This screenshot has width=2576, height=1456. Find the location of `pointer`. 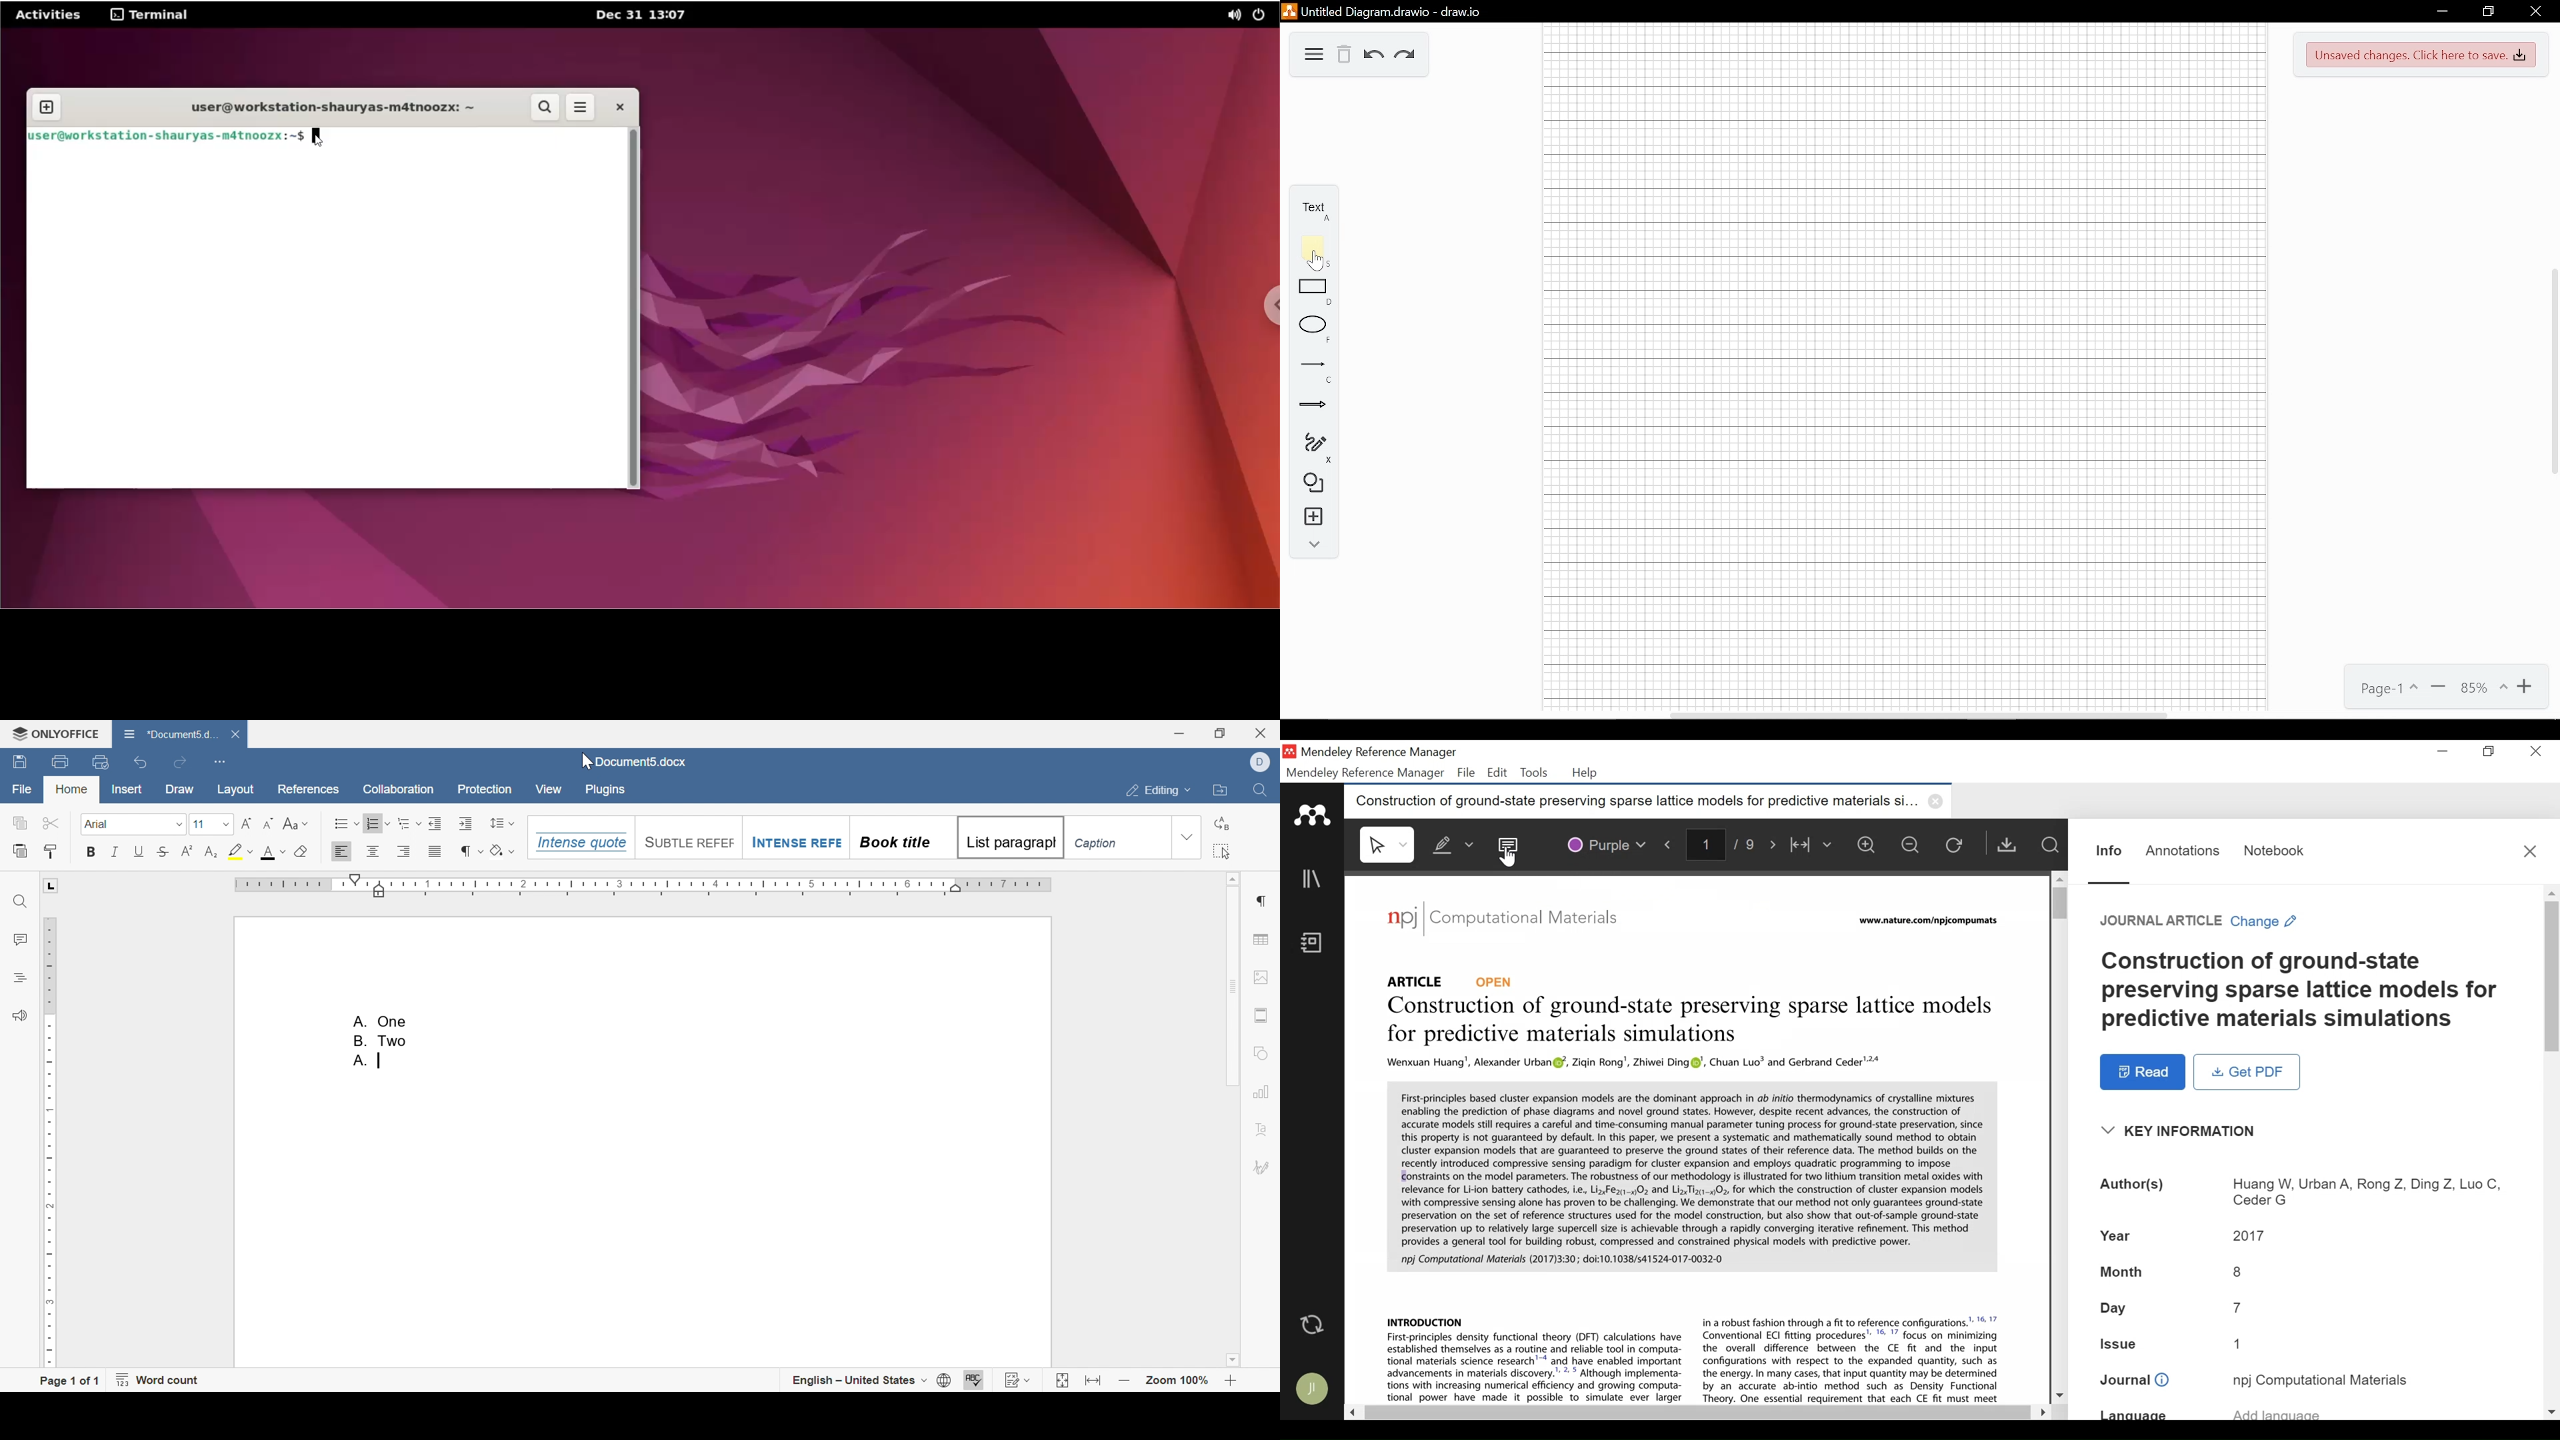

pointer is located at coordinates (1315, 263).